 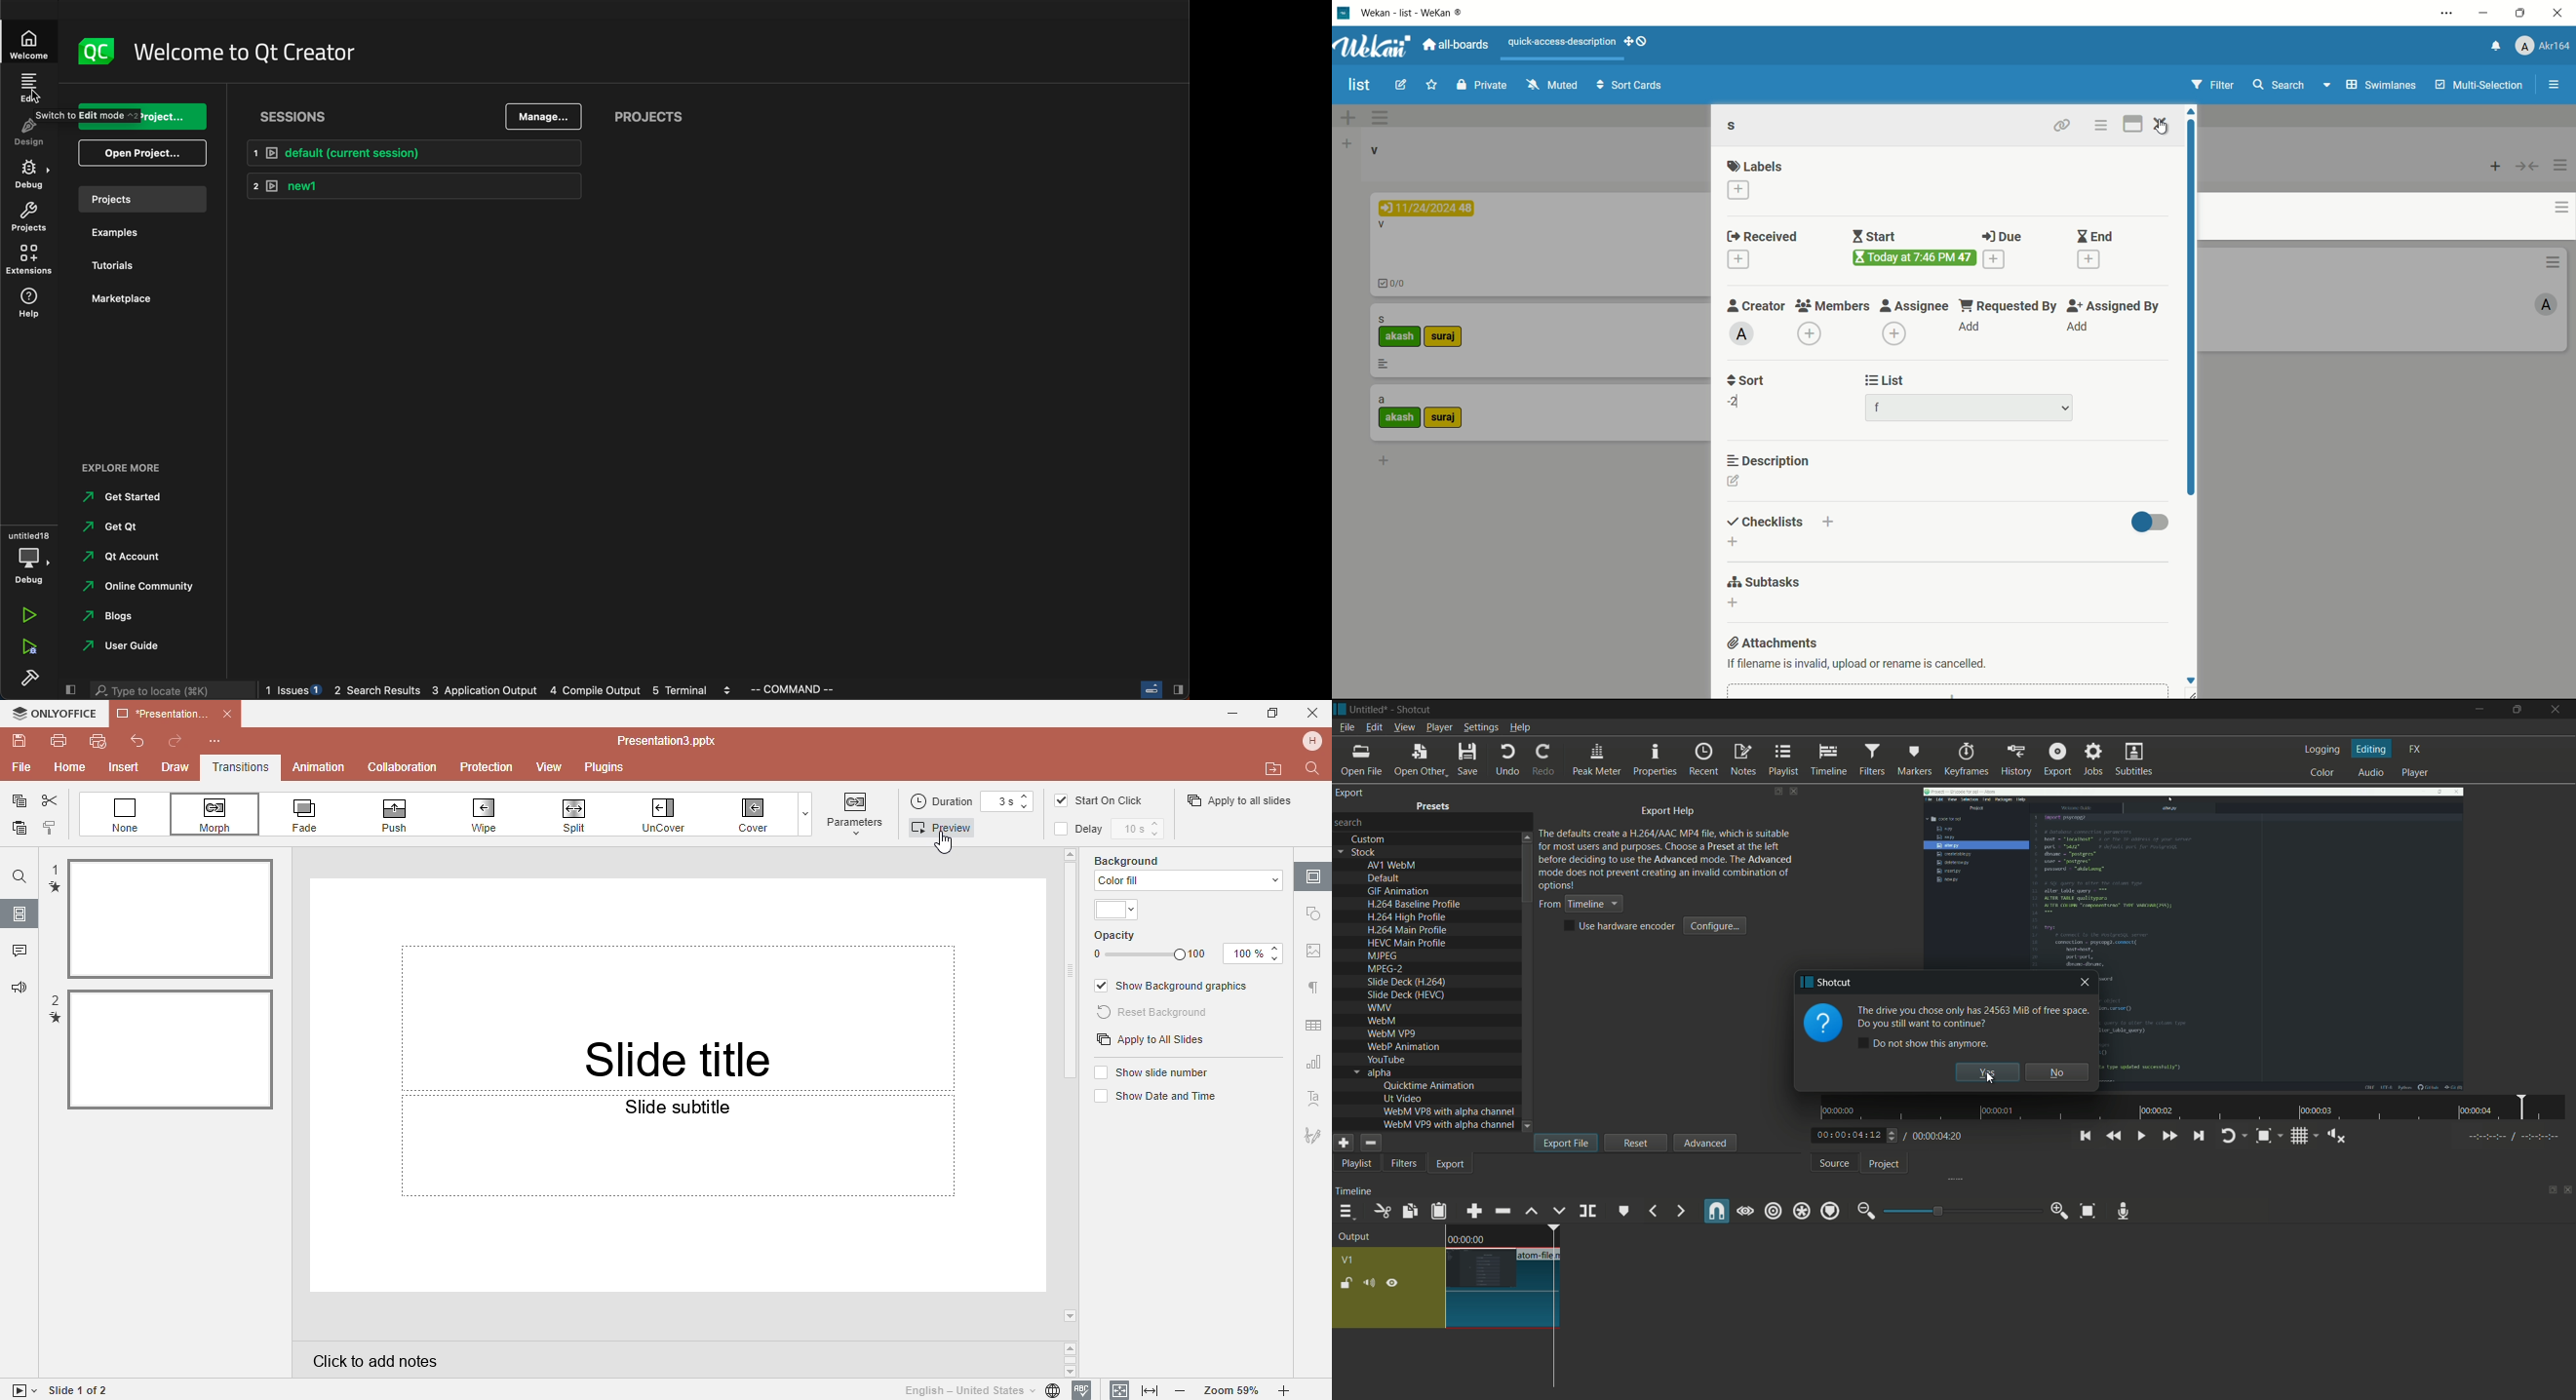 I want to click on label-1, so click(x=1400, y=337).